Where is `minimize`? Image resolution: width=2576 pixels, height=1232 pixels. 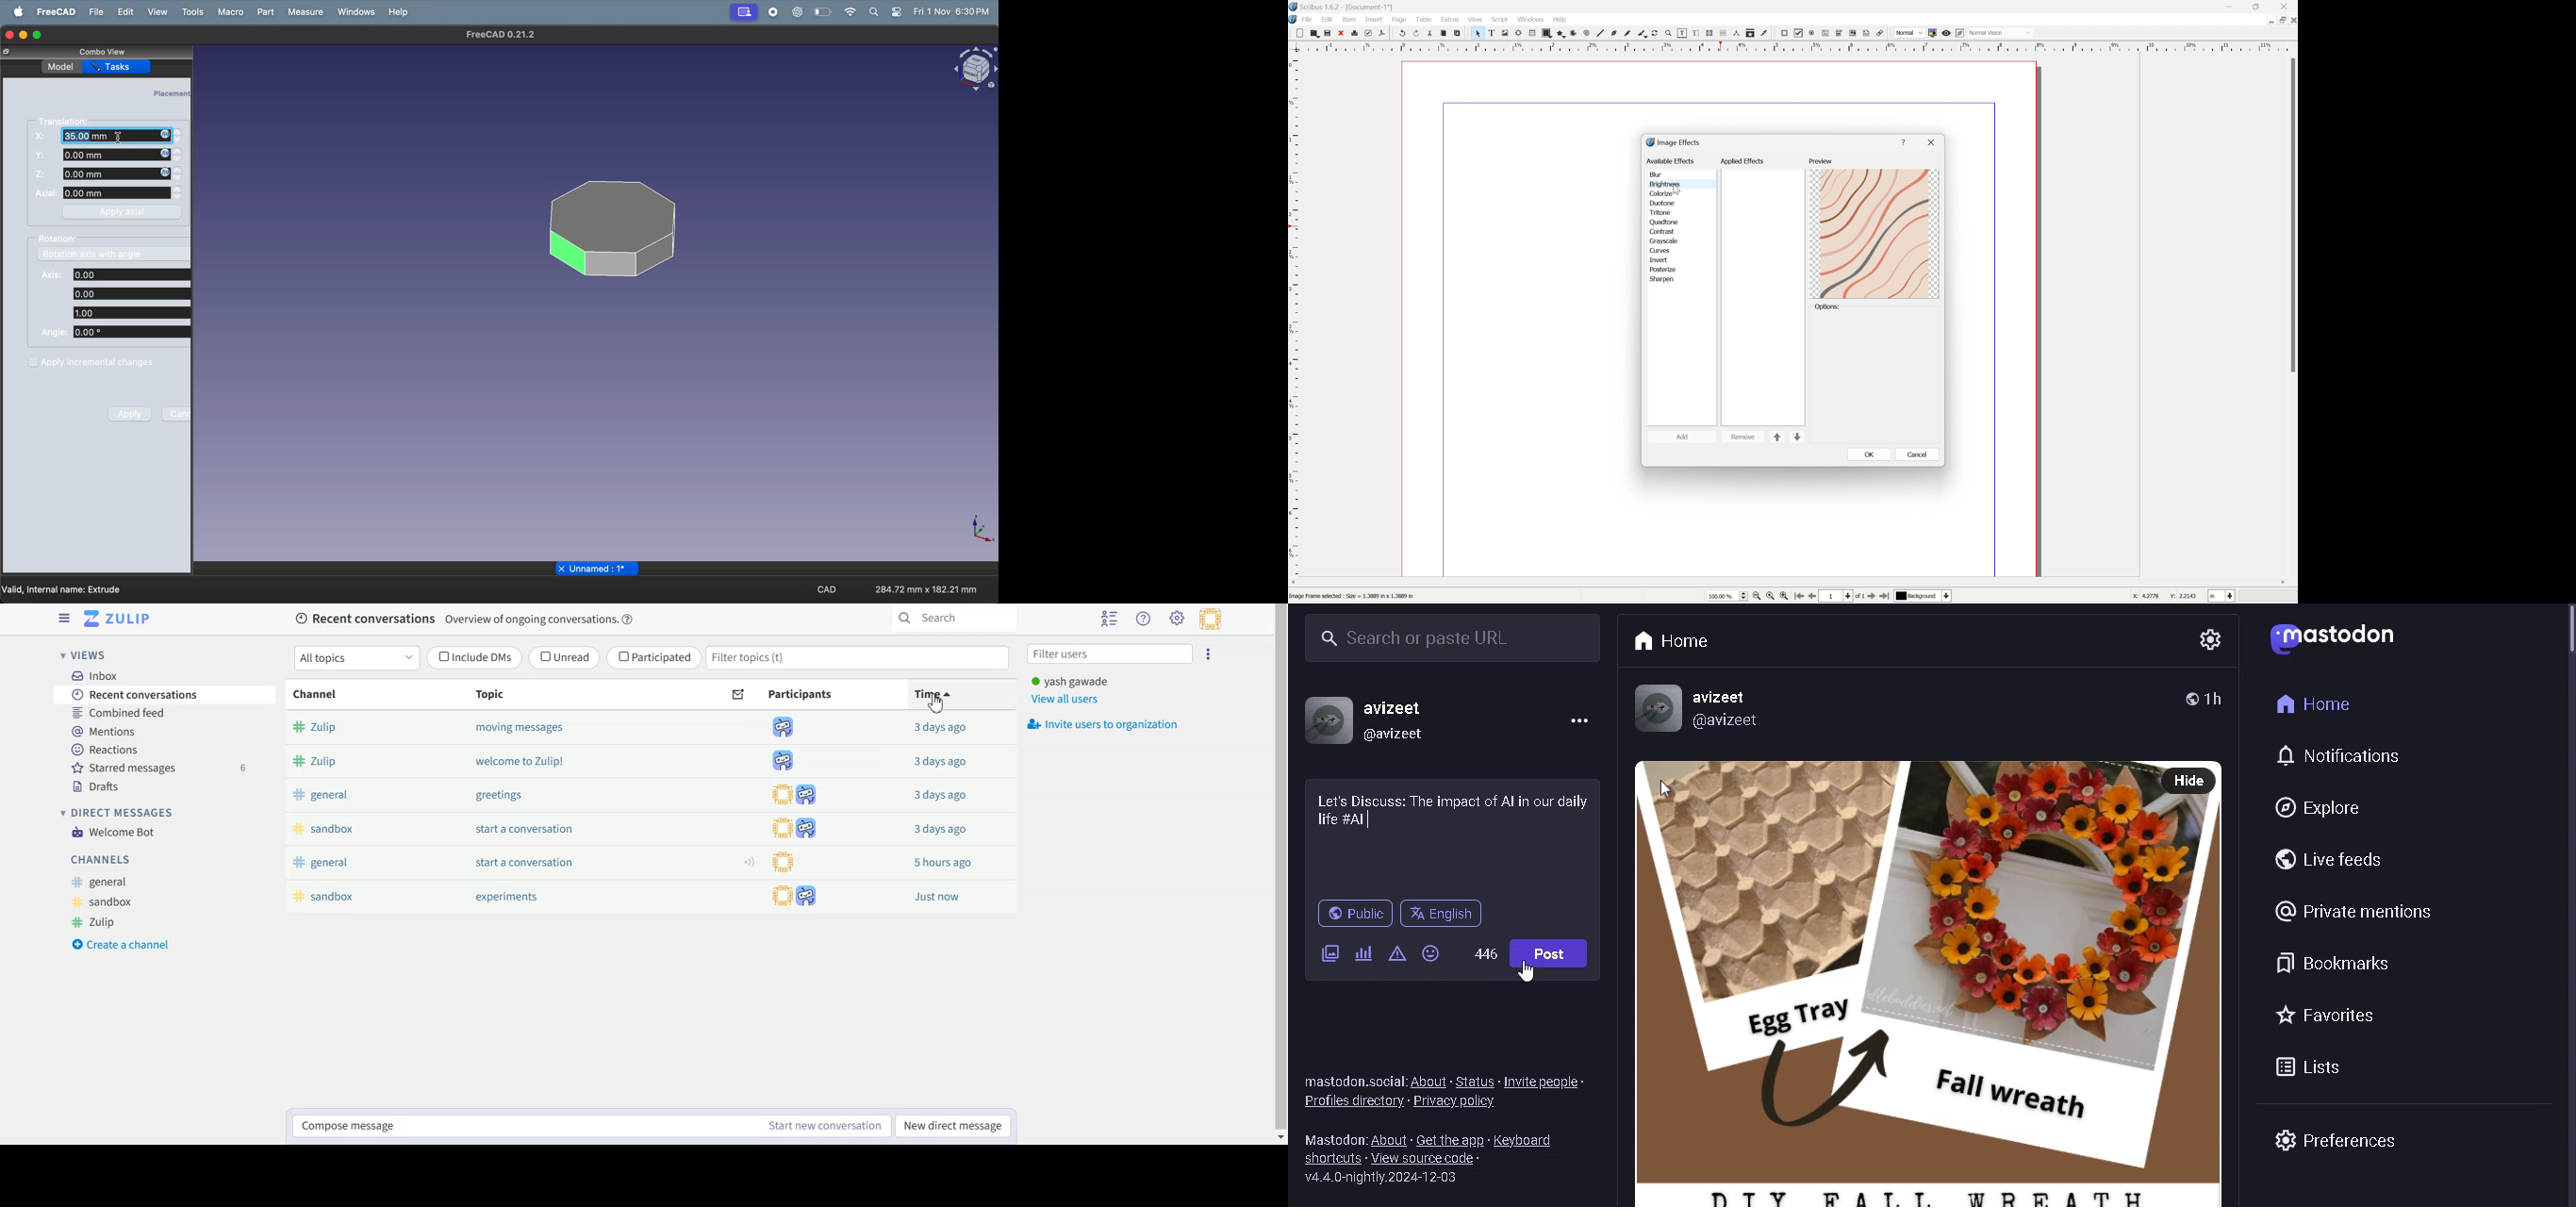 minimize is located at coordinates (23, 35).